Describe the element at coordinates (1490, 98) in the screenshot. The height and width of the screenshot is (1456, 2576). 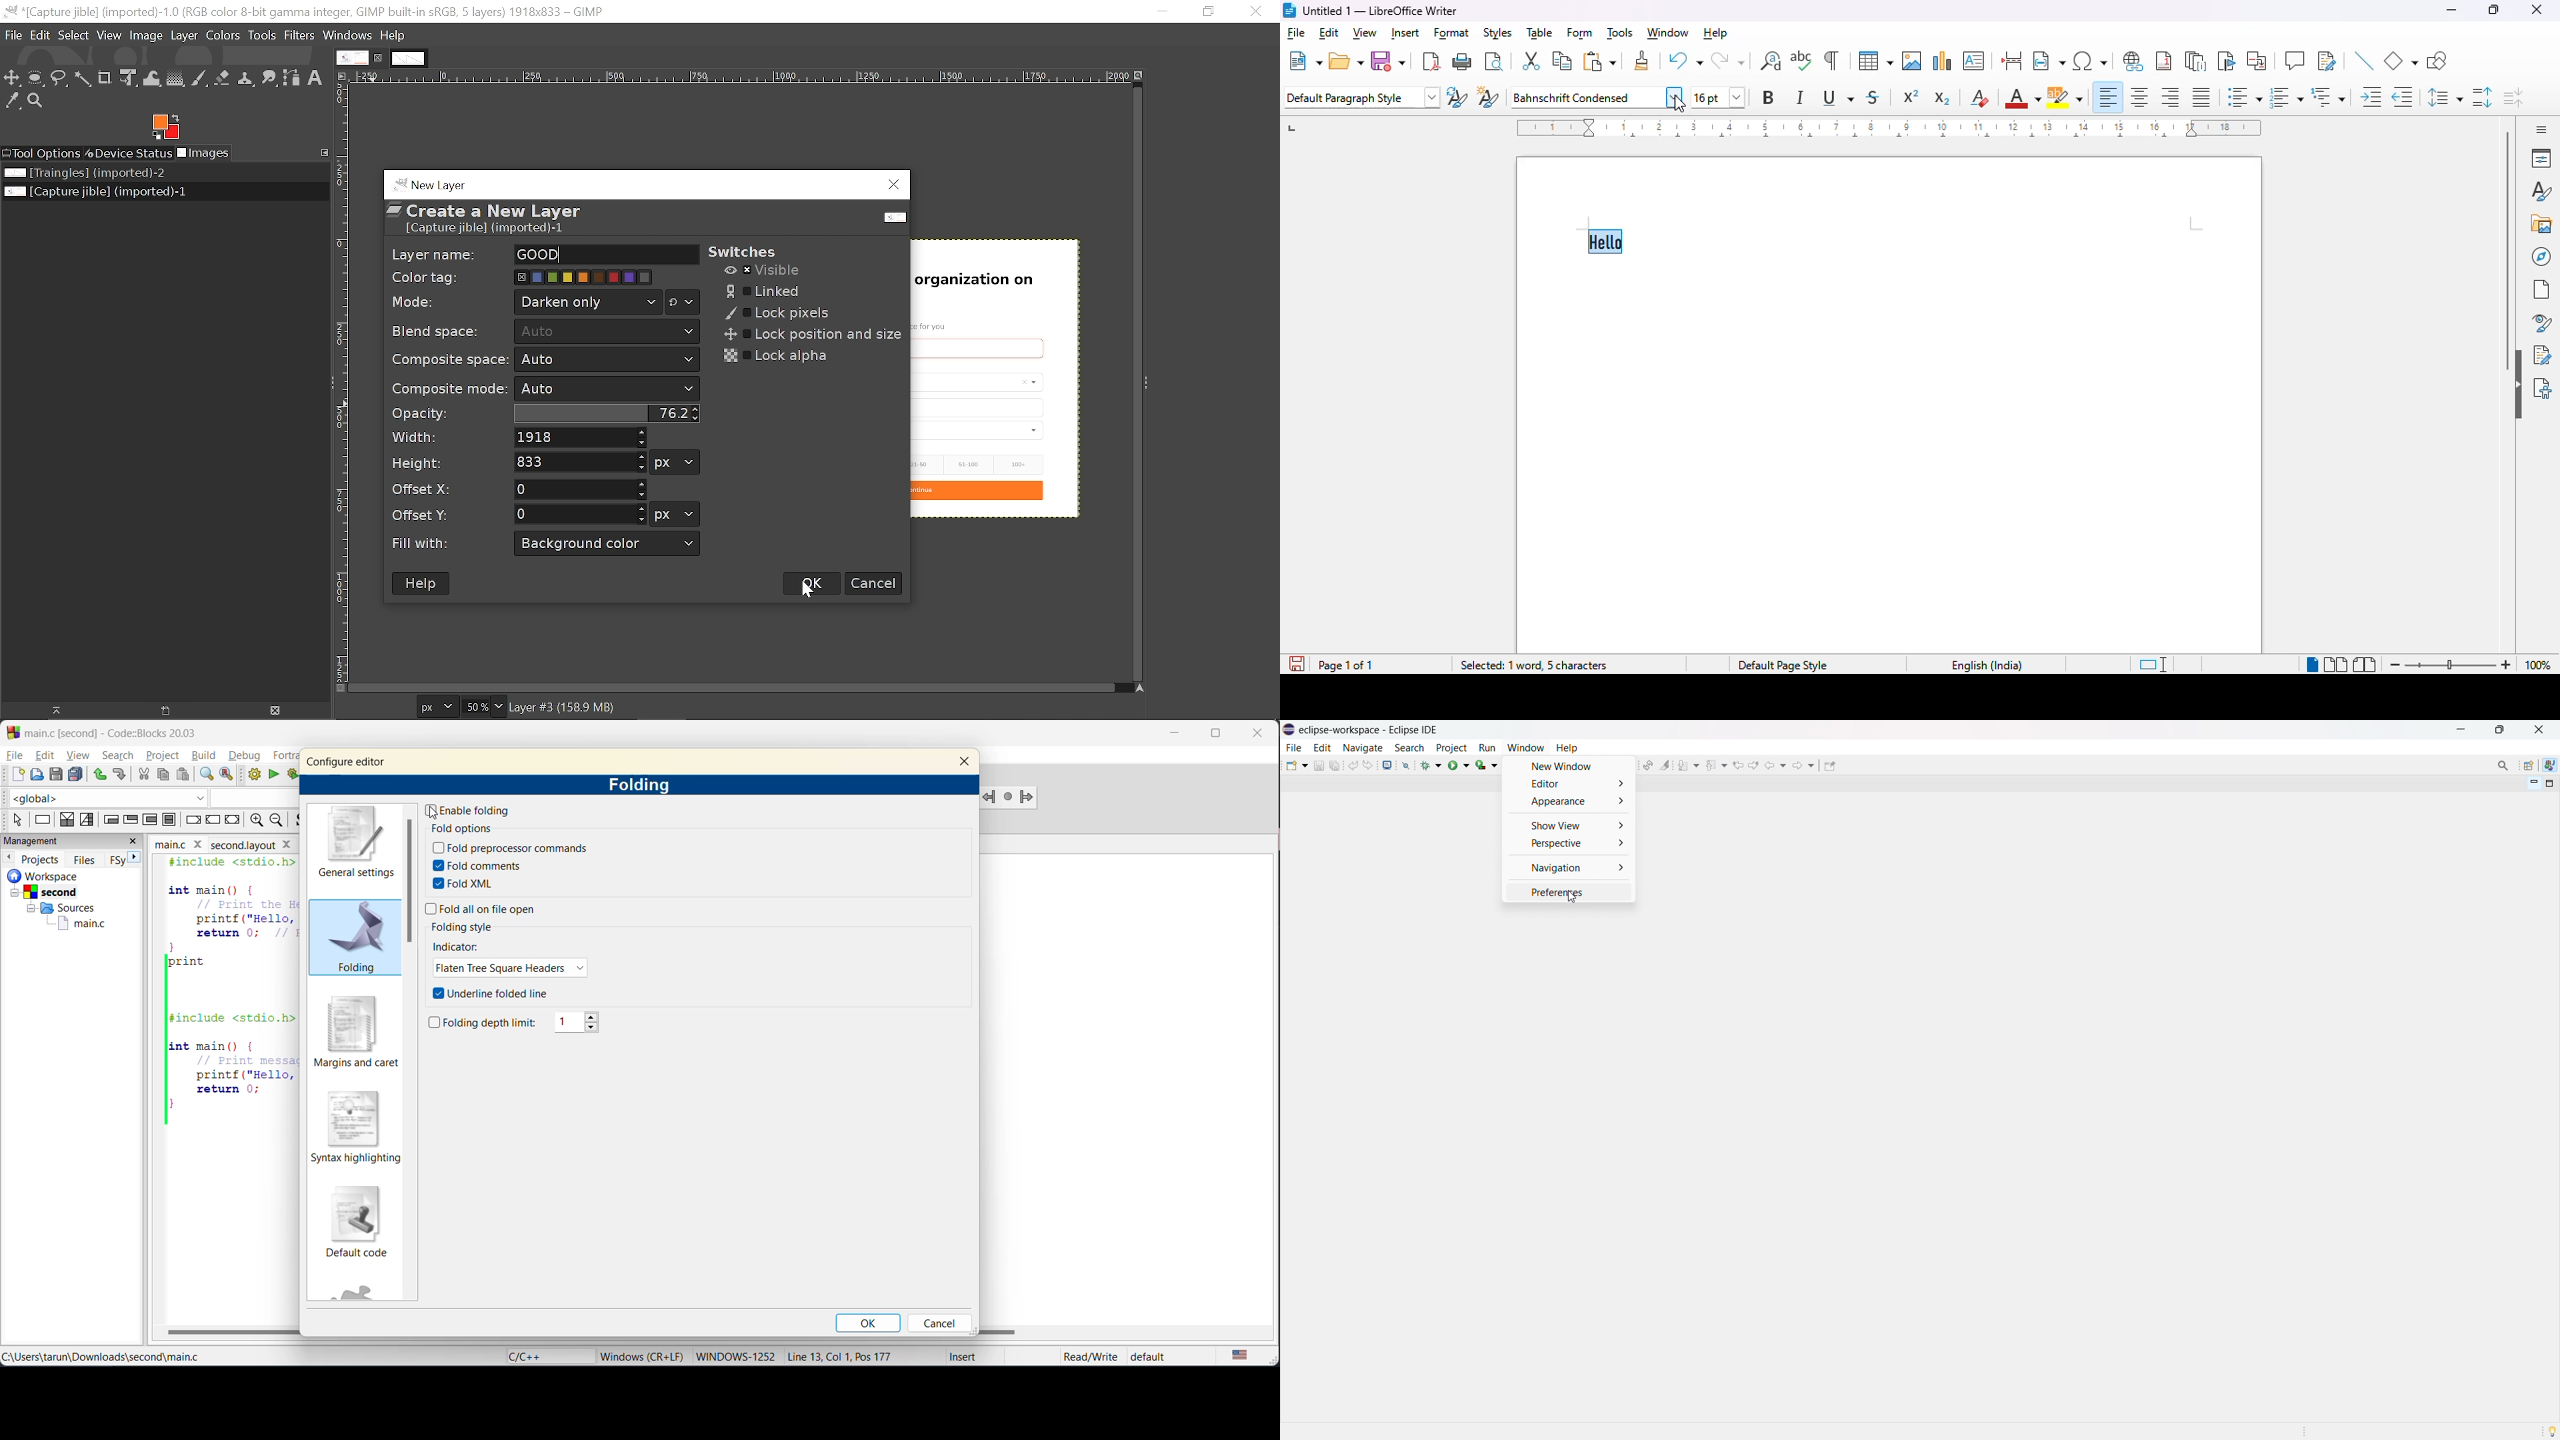
I see `new style from selection` at that location.